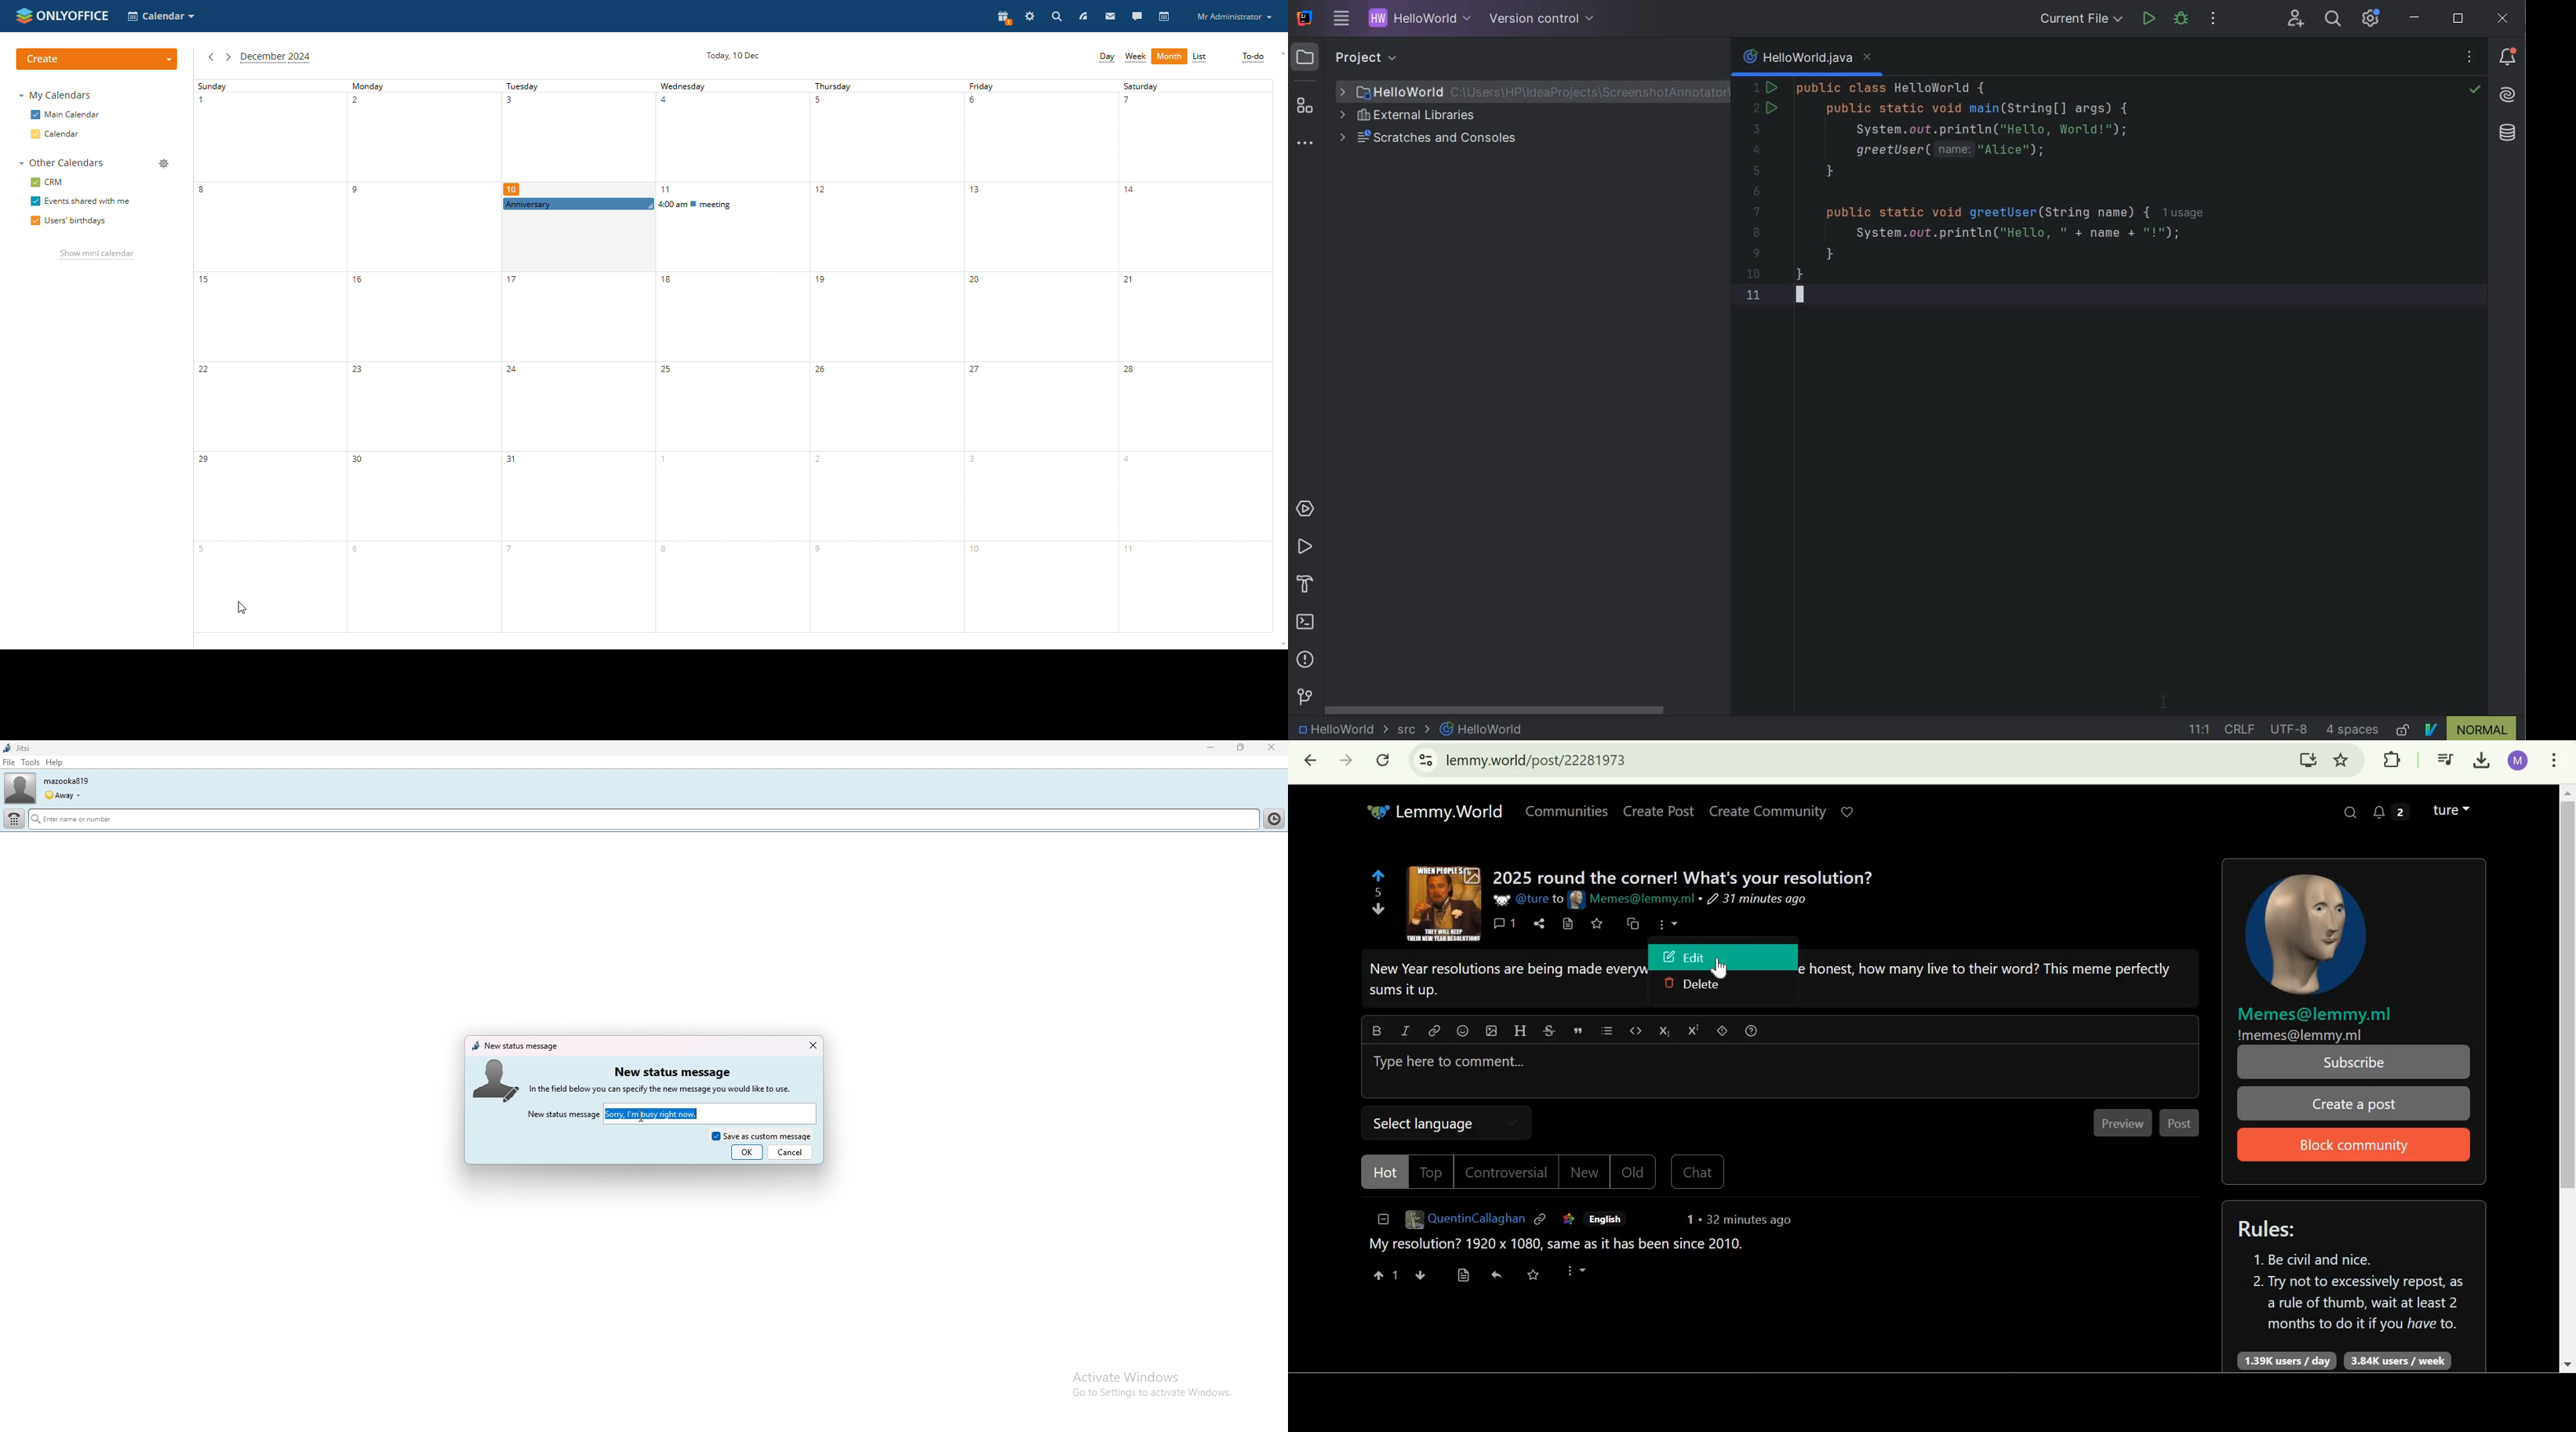 Image resolution: width=2576 pixels, height=1456 pixels. Describe the element at coordinates (1587, 1174) in the screenshot. I see `New` at that location.